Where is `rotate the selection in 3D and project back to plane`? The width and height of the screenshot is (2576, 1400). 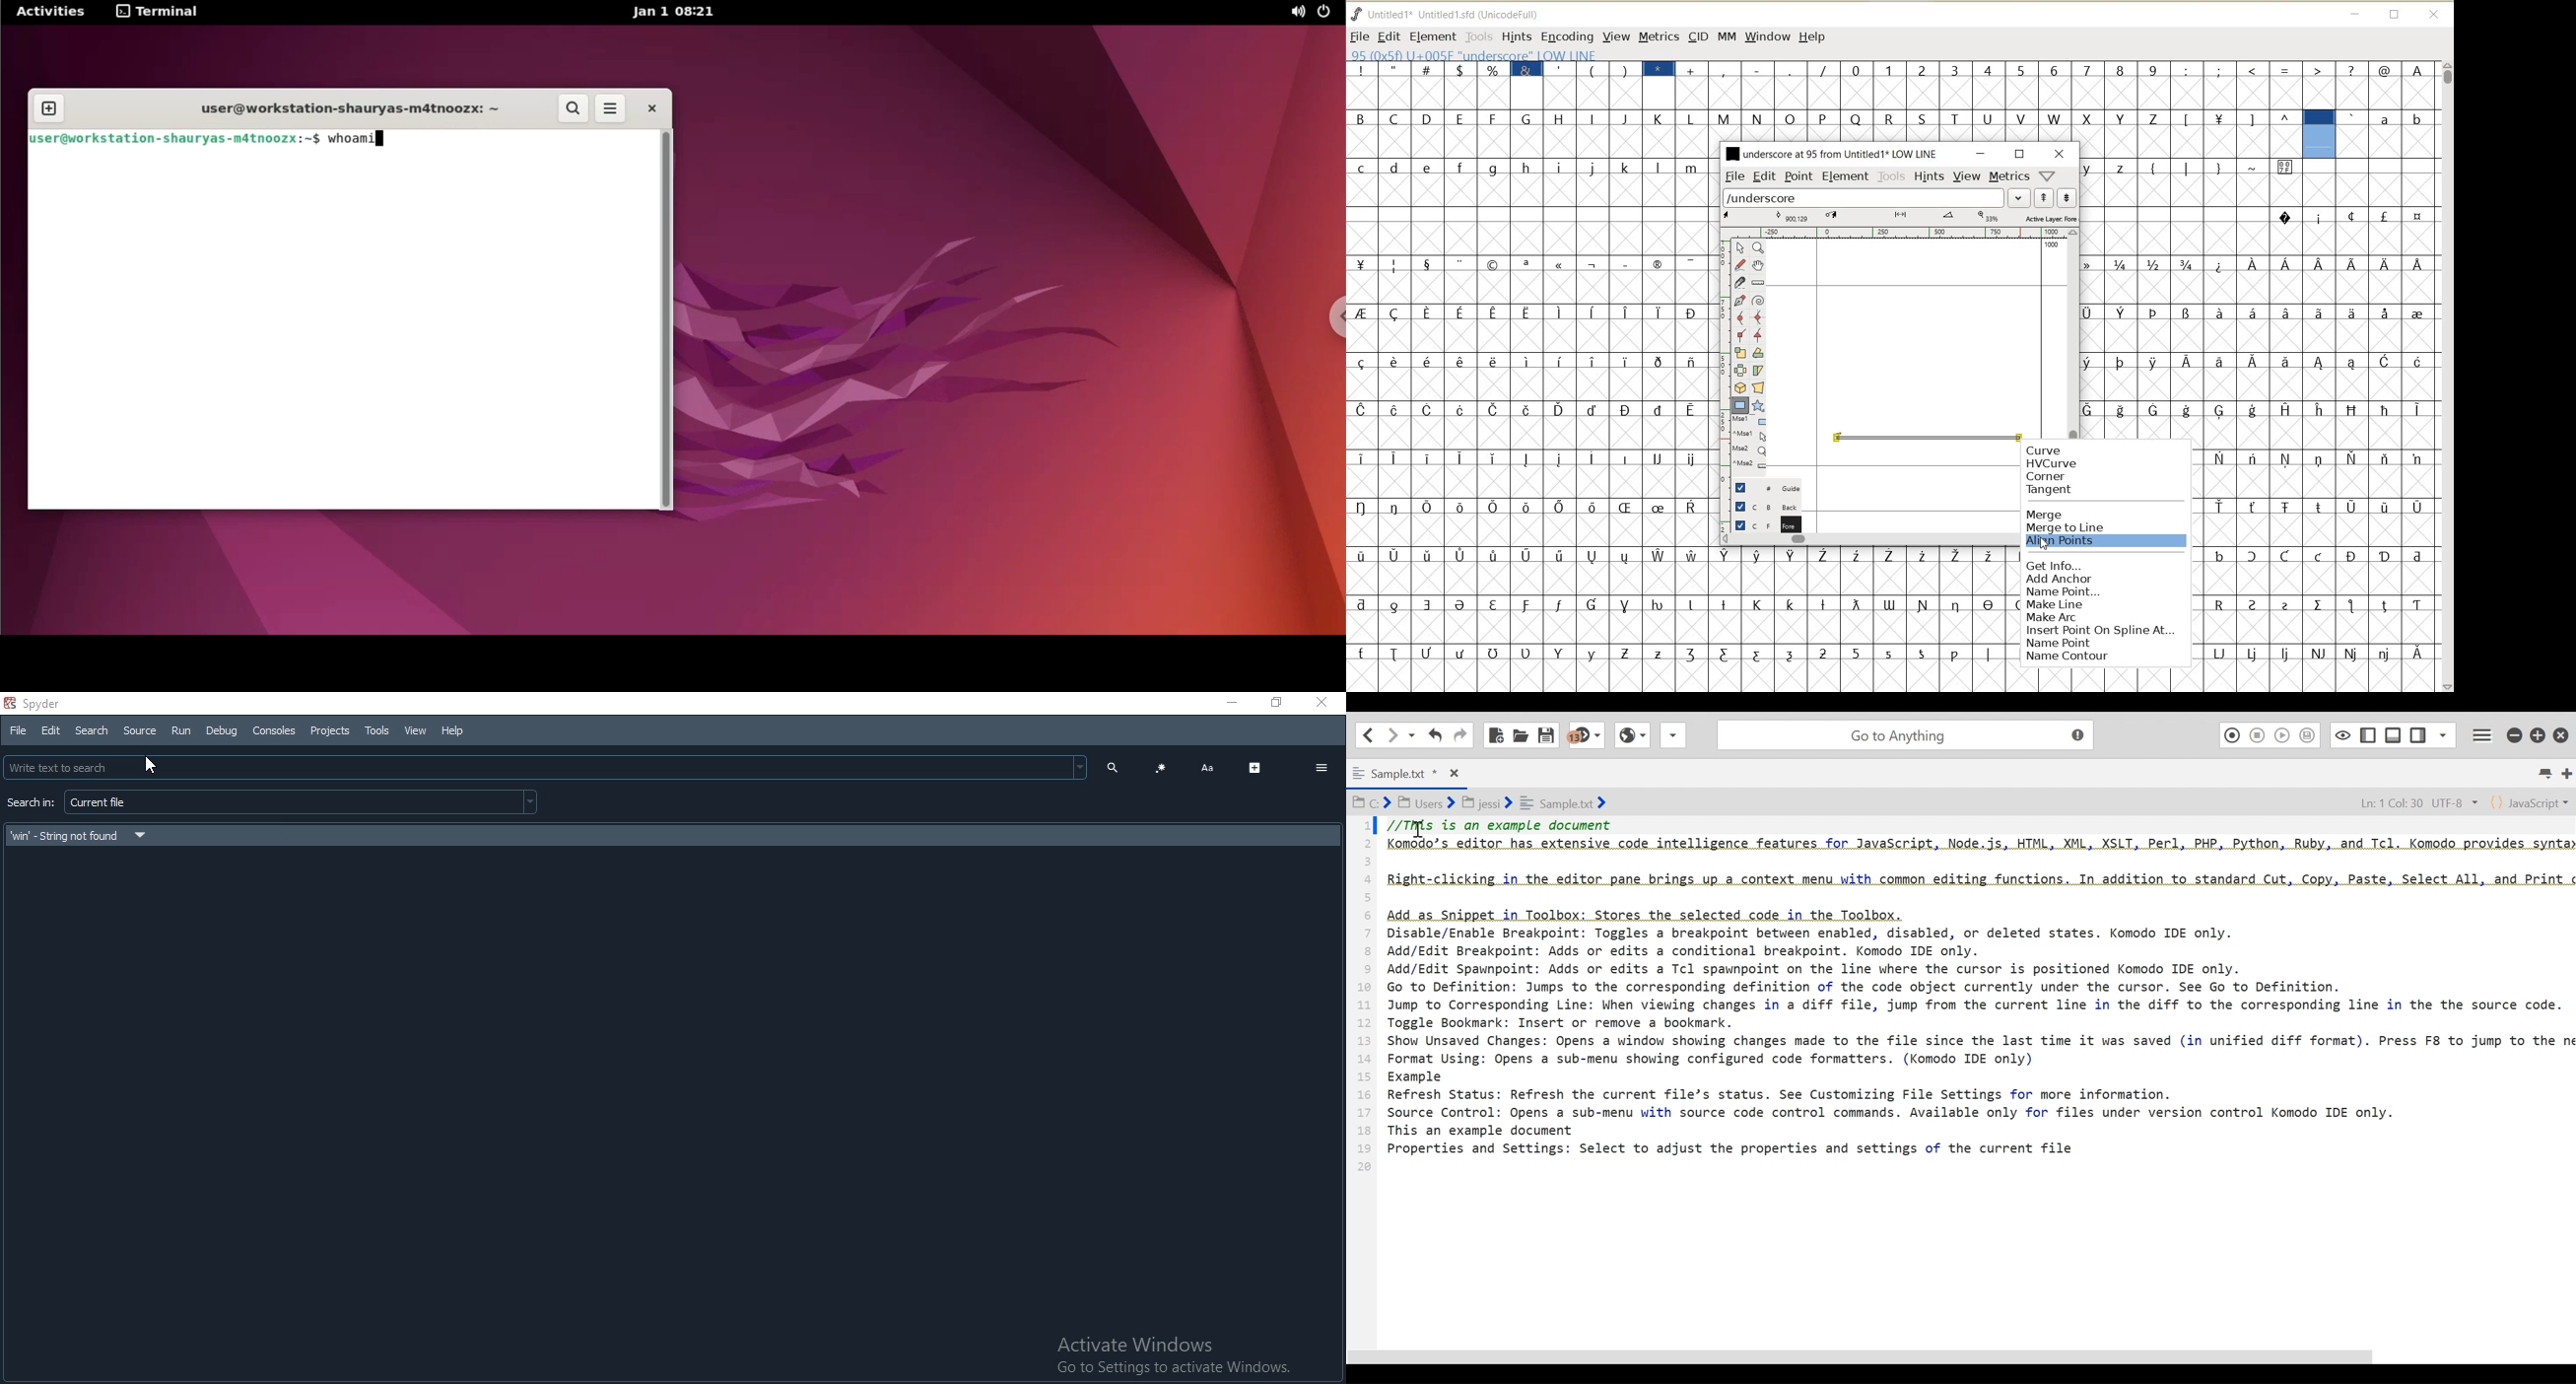
rotate the selection in 3D and project back to plane is located at coordinates (1740, 387).